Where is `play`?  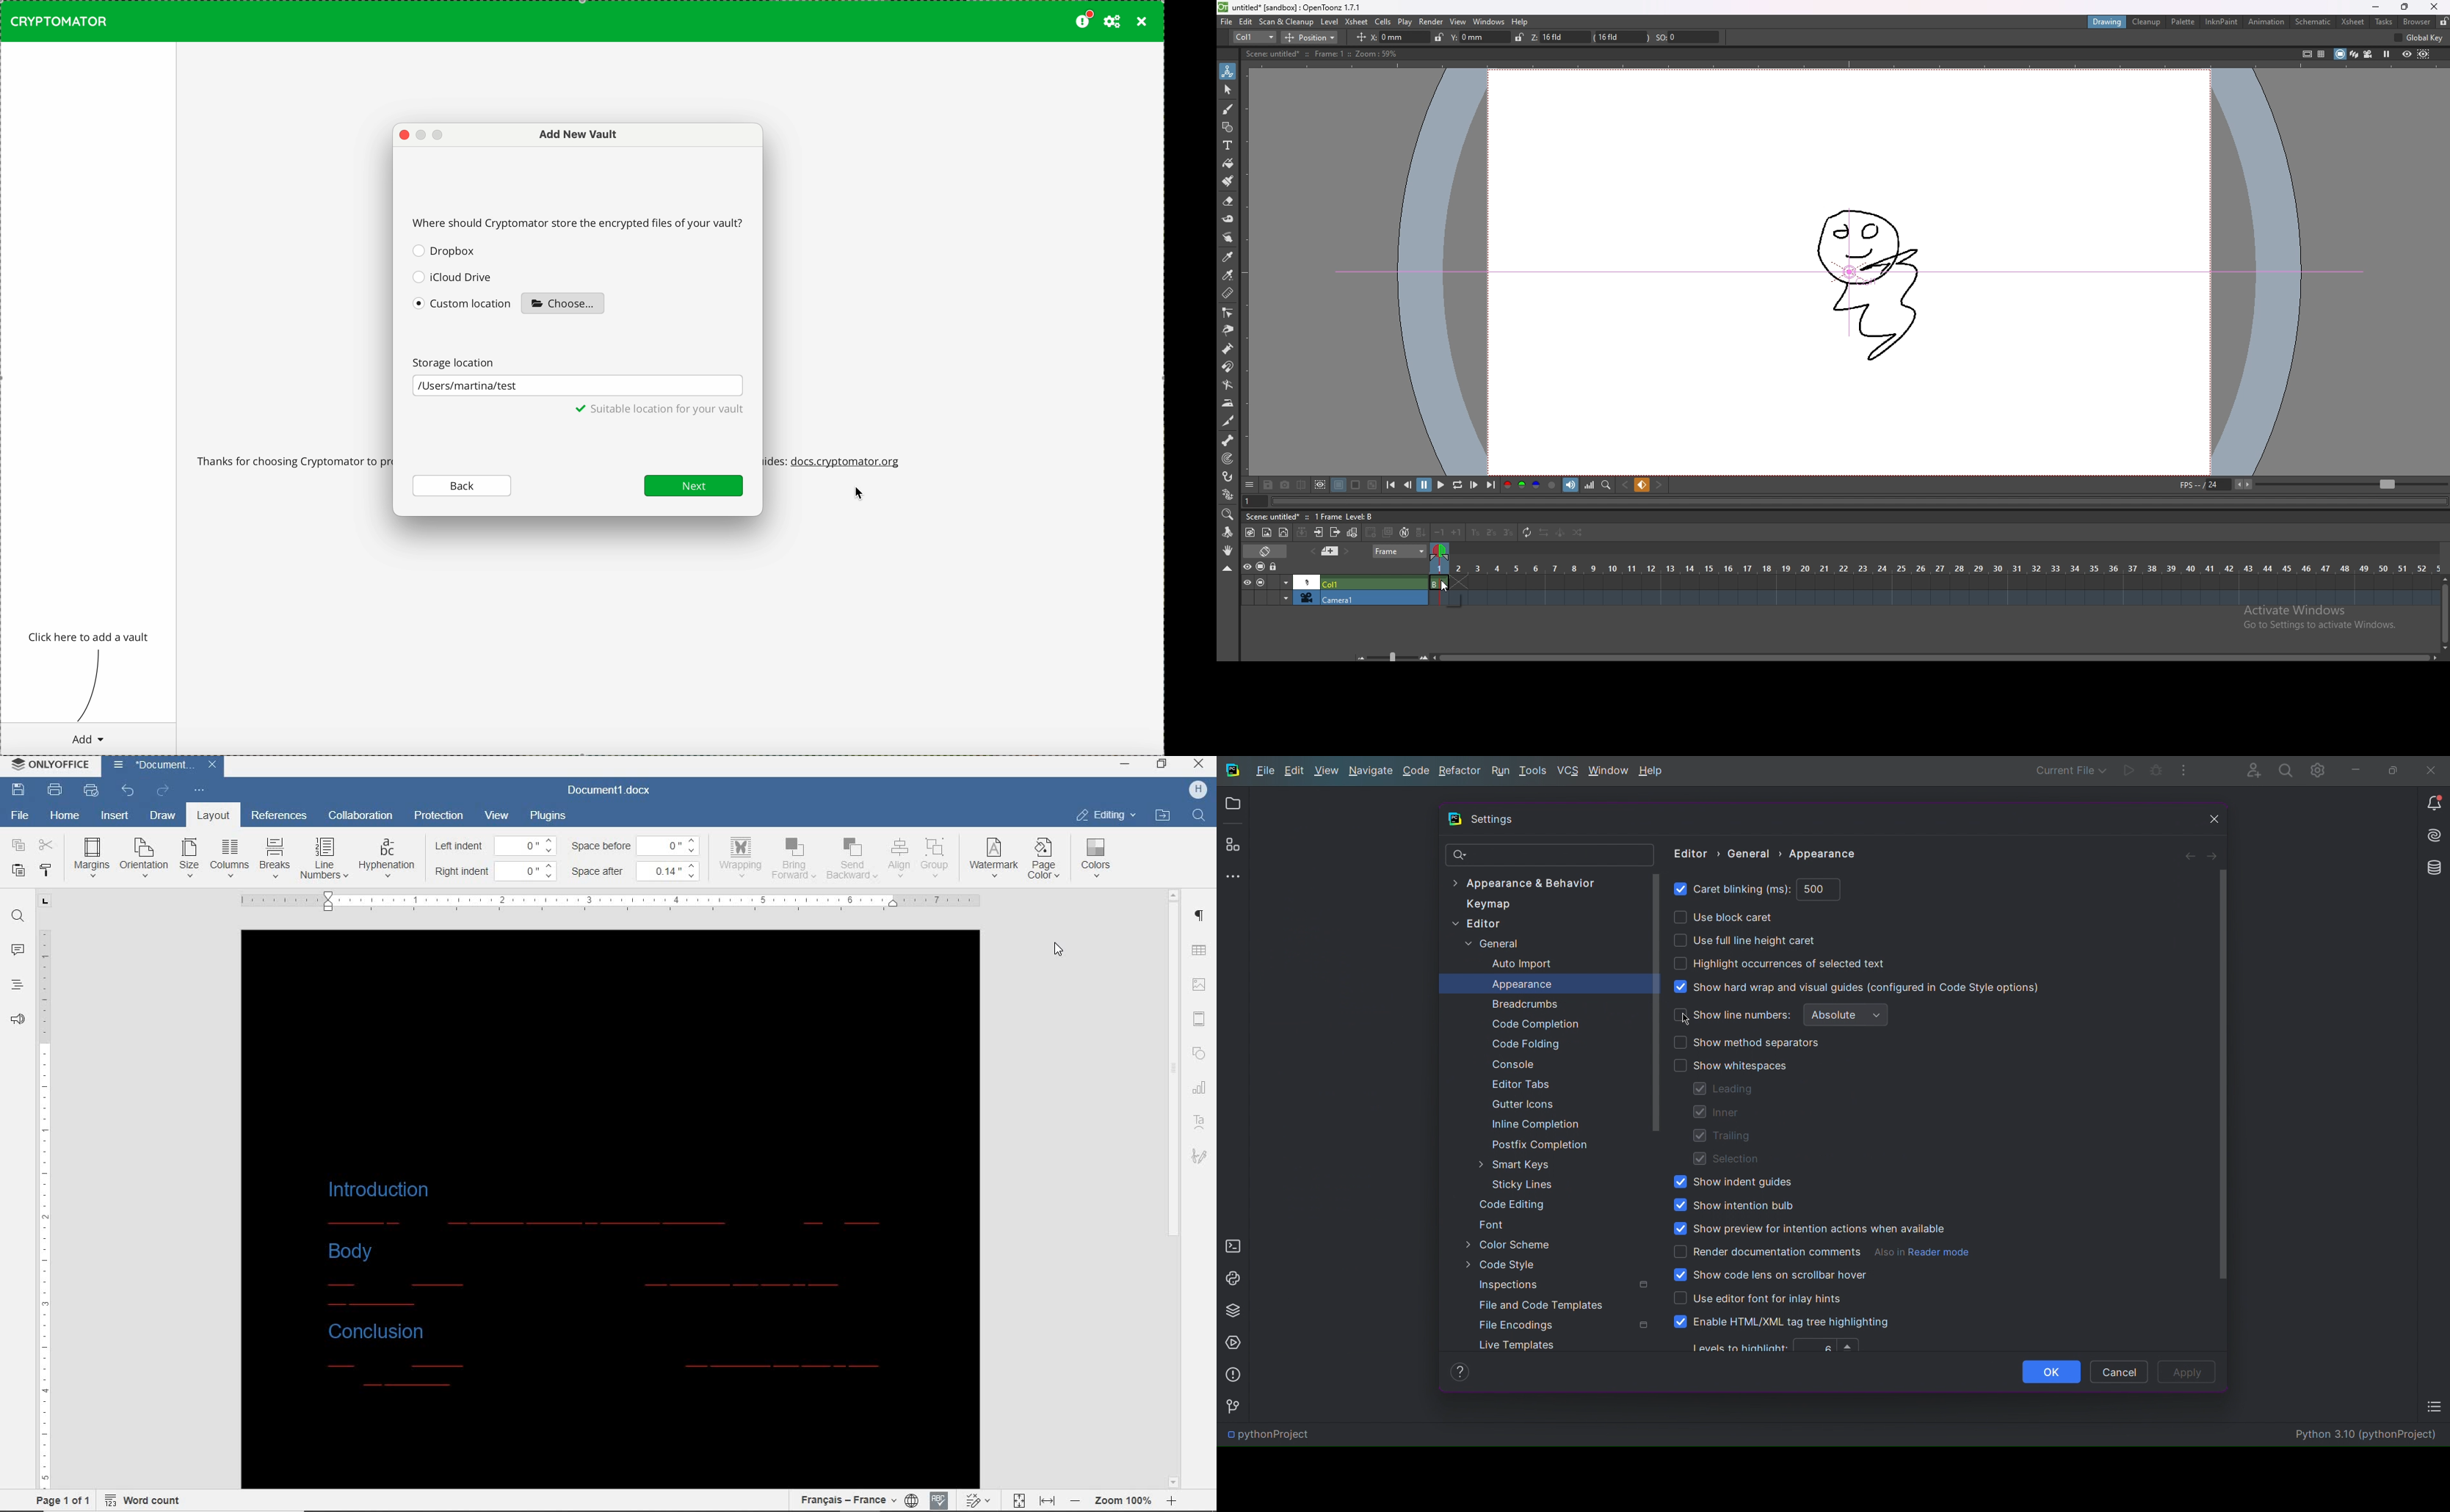
play is located at coordinates (1405, 22).